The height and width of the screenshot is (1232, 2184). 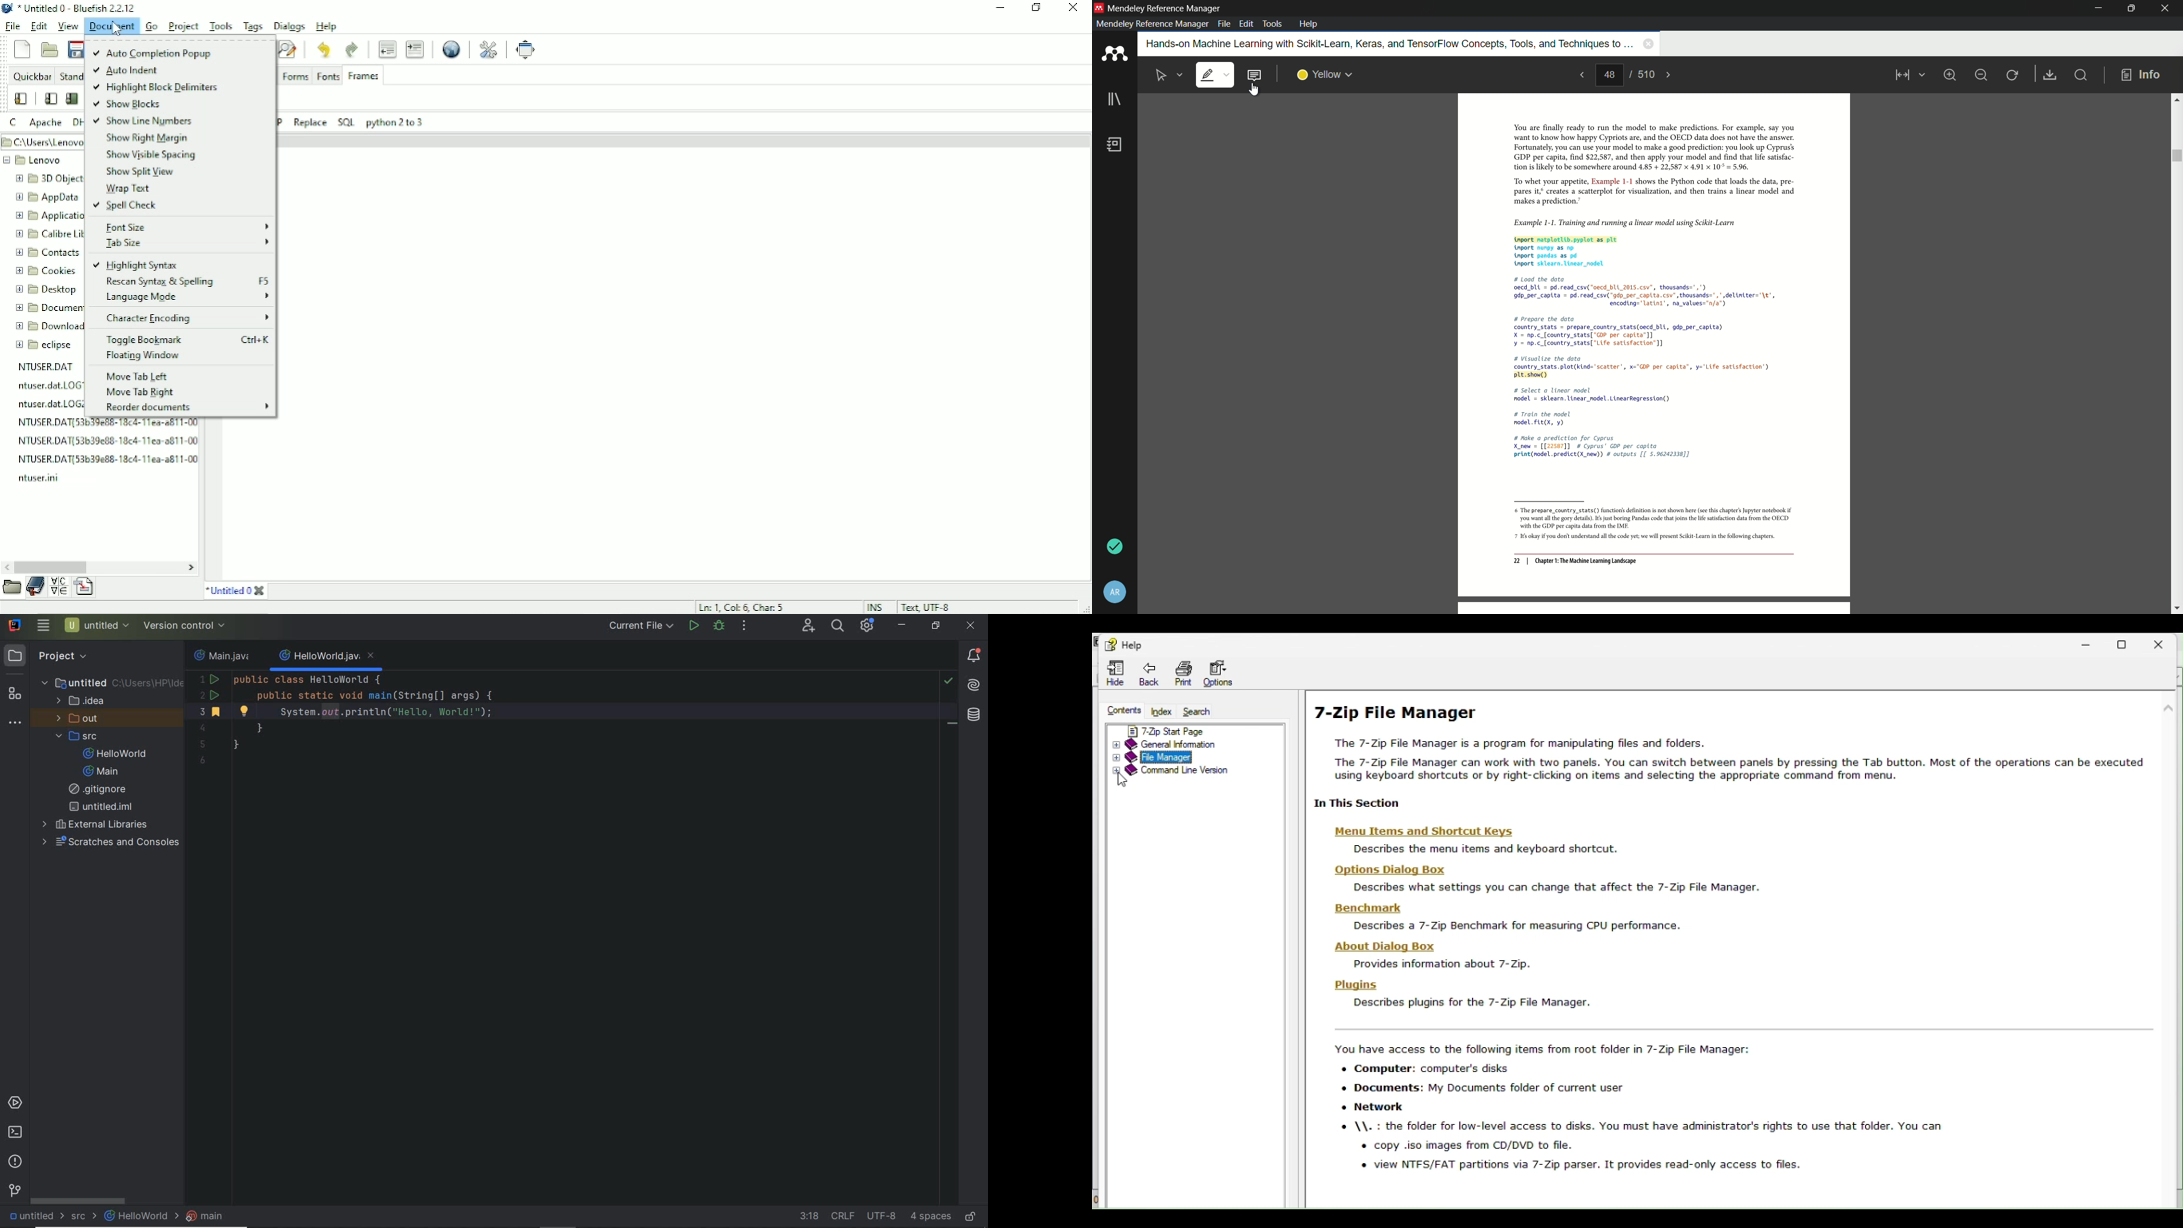 I want to click on previous page, so click(x=1581, y=74).